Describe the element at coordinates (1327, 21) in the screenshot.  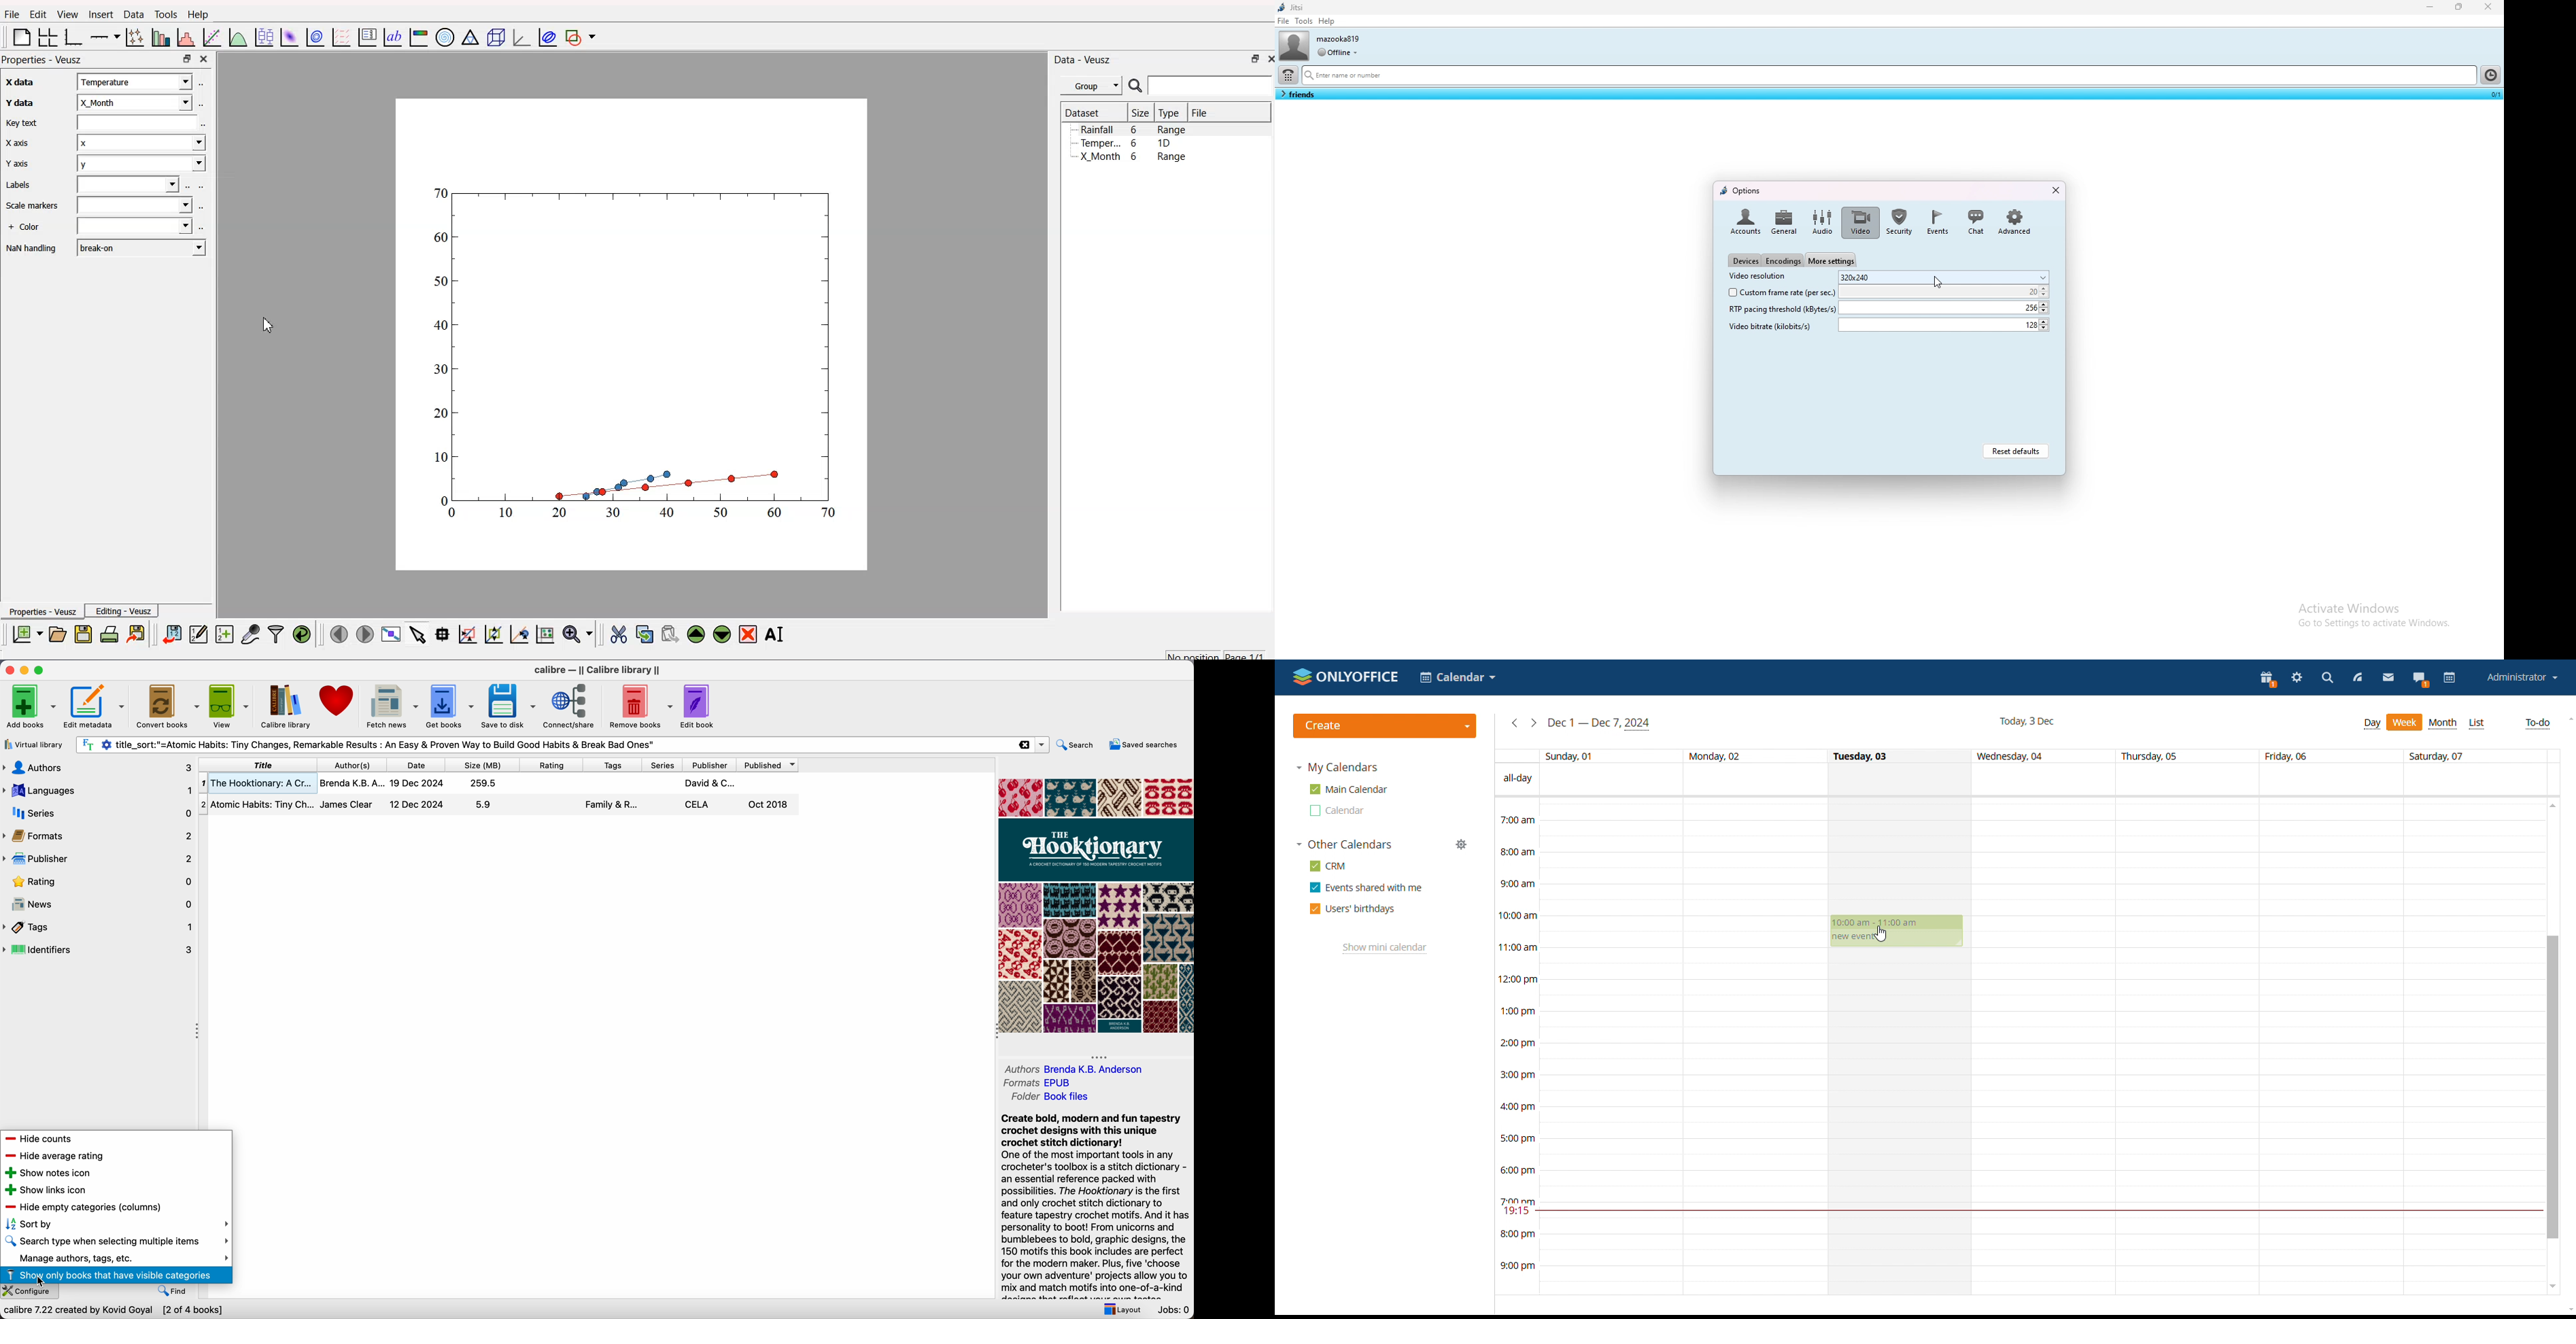
I see `help` at that location.